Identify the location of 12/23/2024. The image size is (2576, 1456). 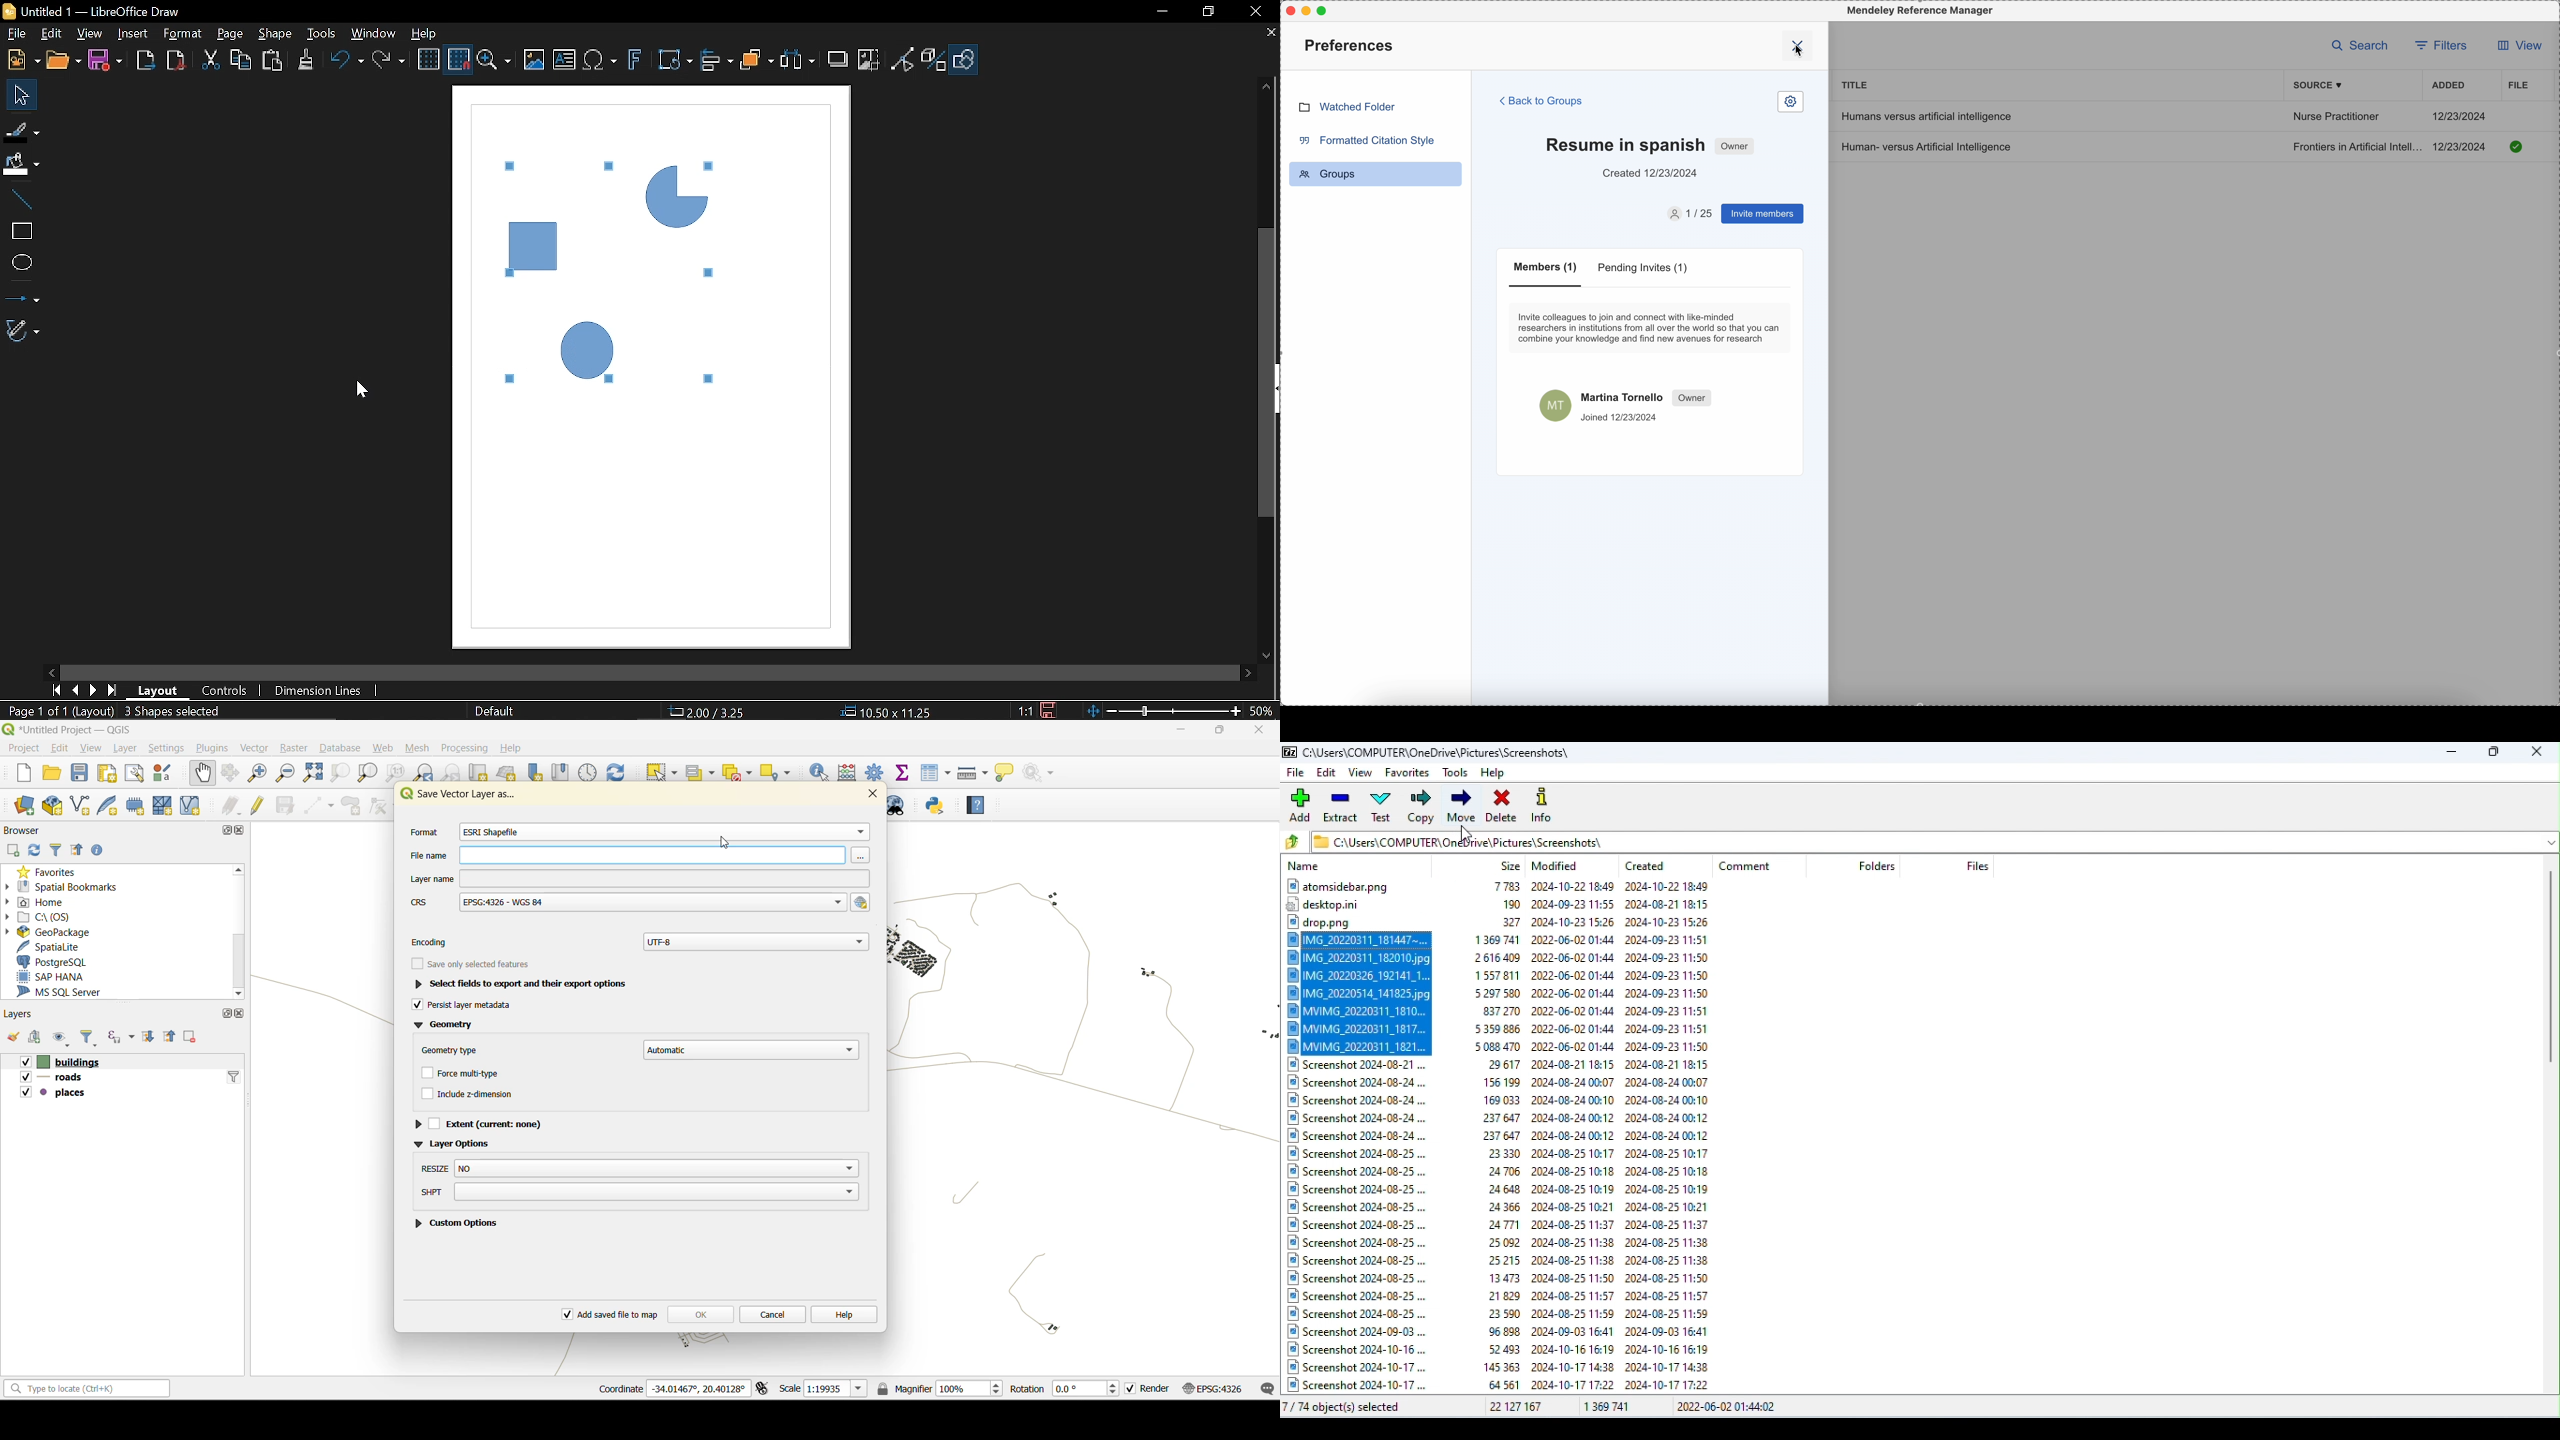
(2462, 147).